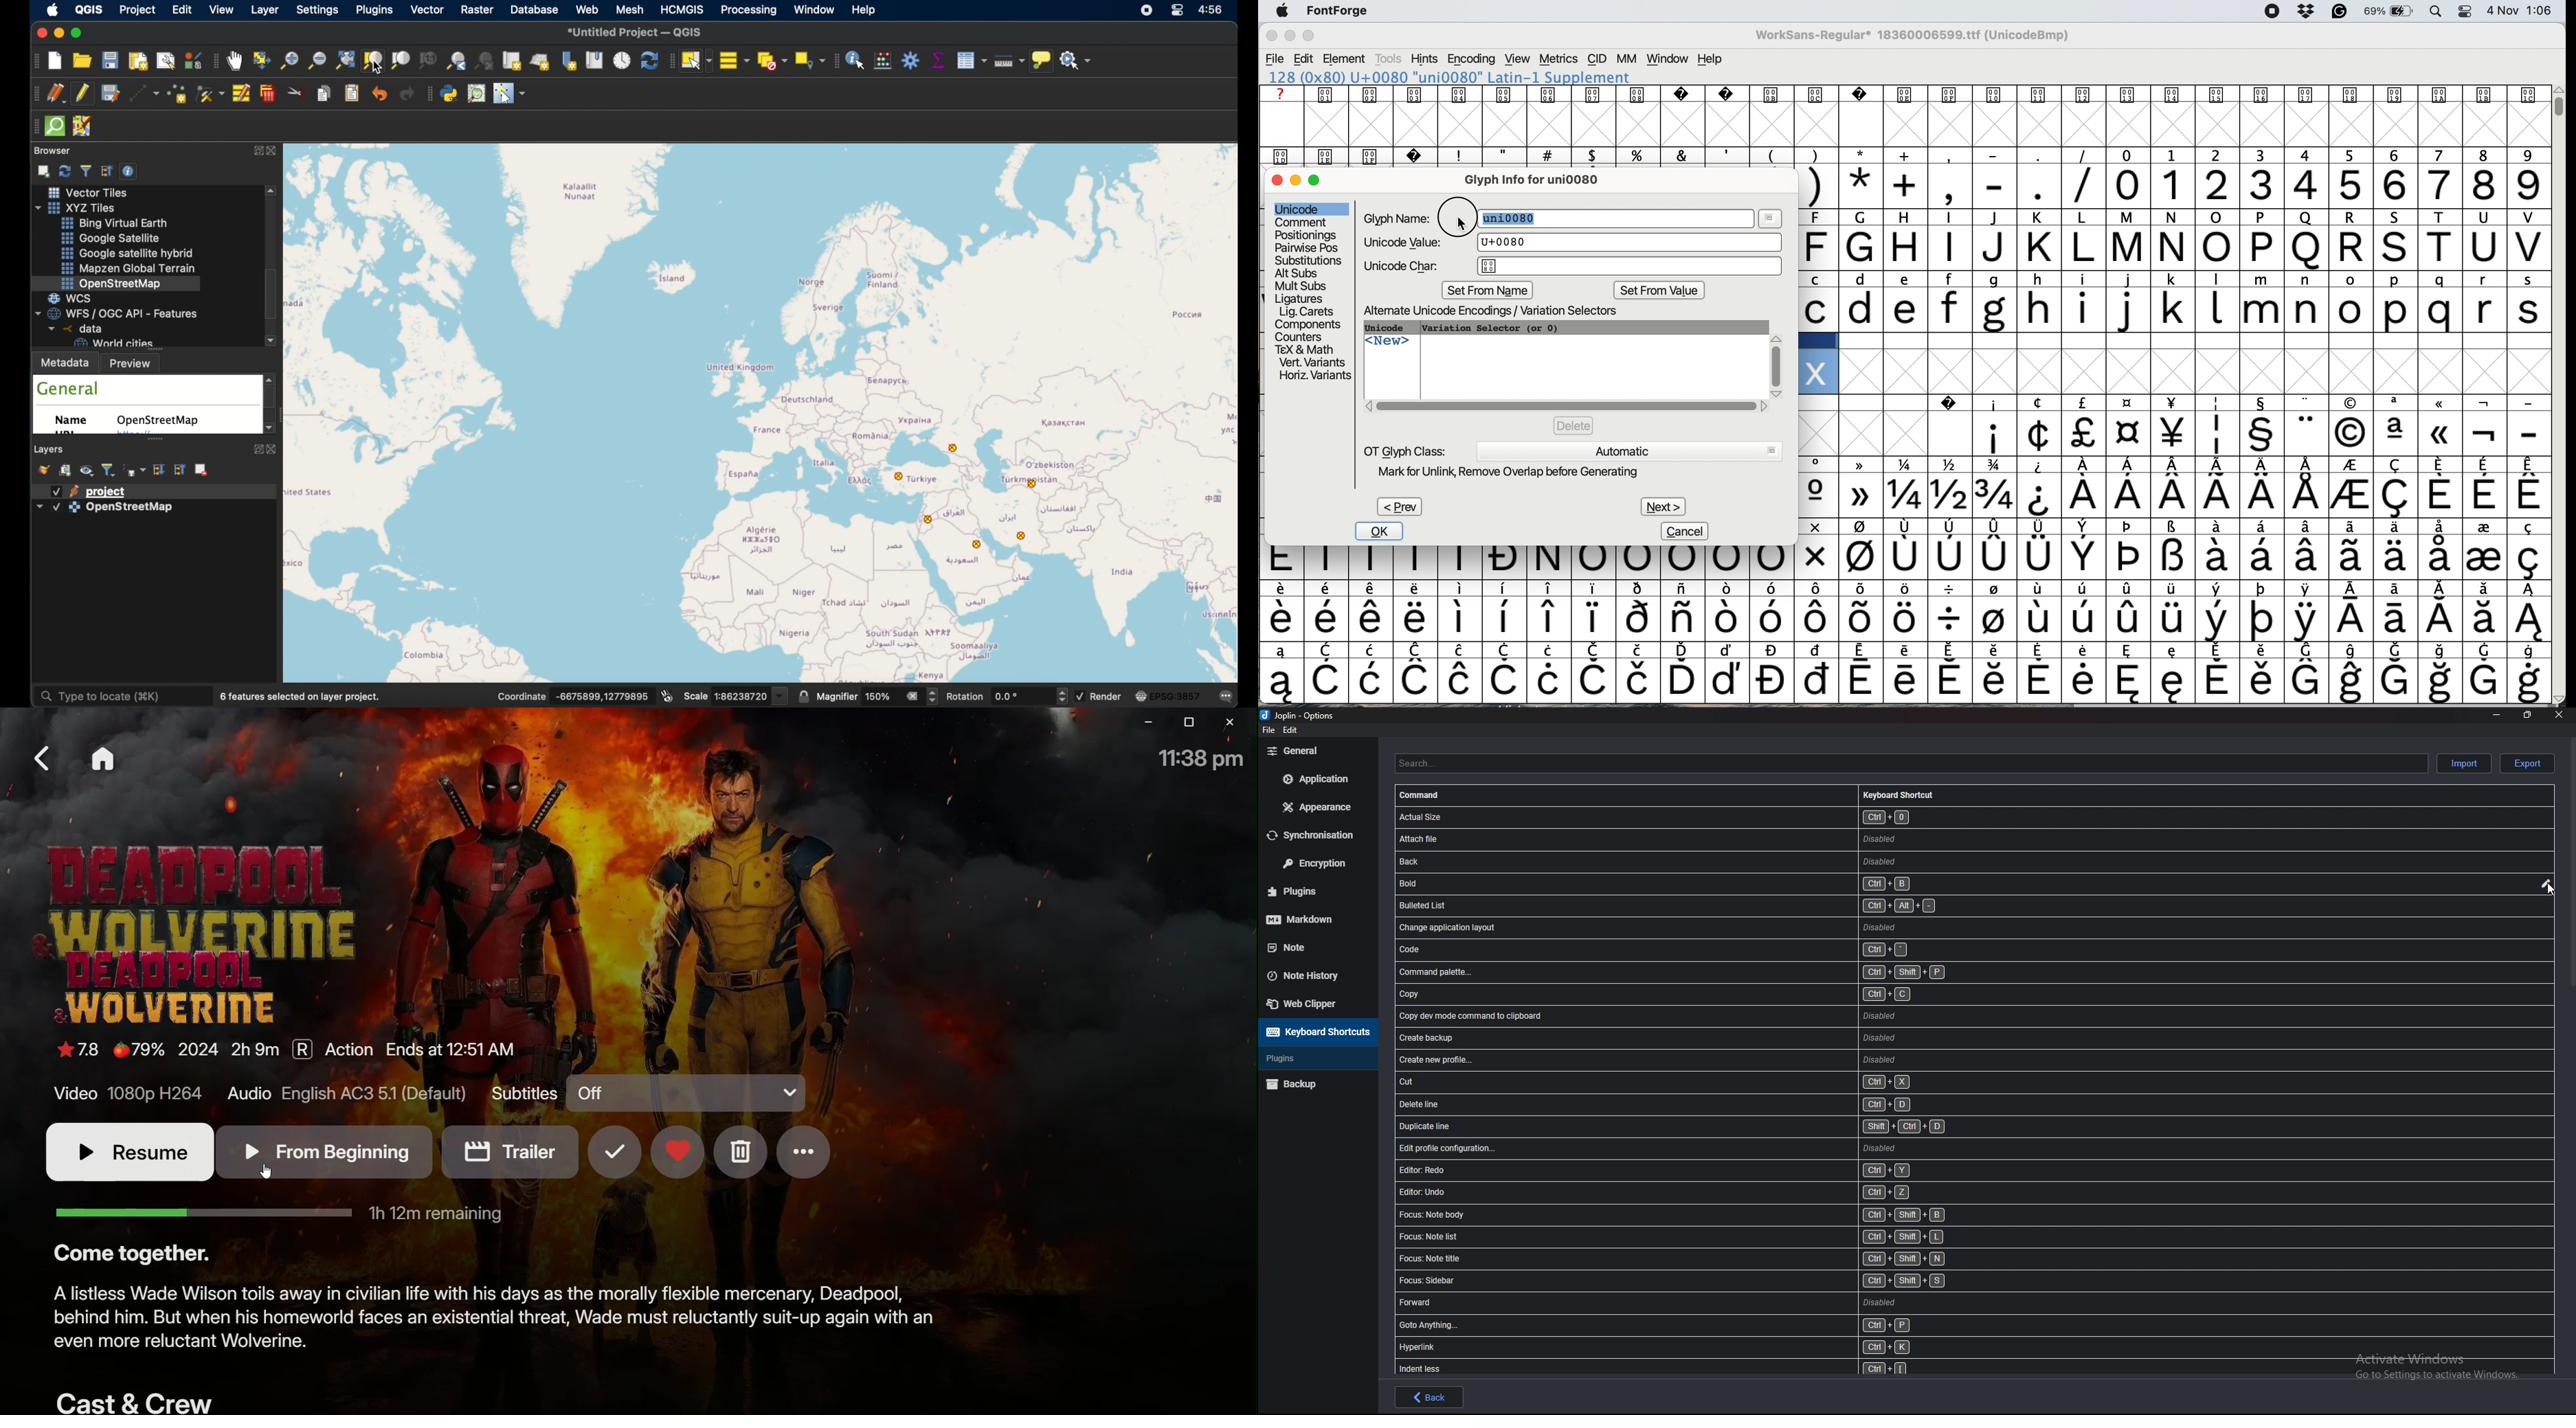  What do you see at coordinates (1708, 1217) in the screenshot?
I see `shortcut` at bounding box center [1708, 1217].